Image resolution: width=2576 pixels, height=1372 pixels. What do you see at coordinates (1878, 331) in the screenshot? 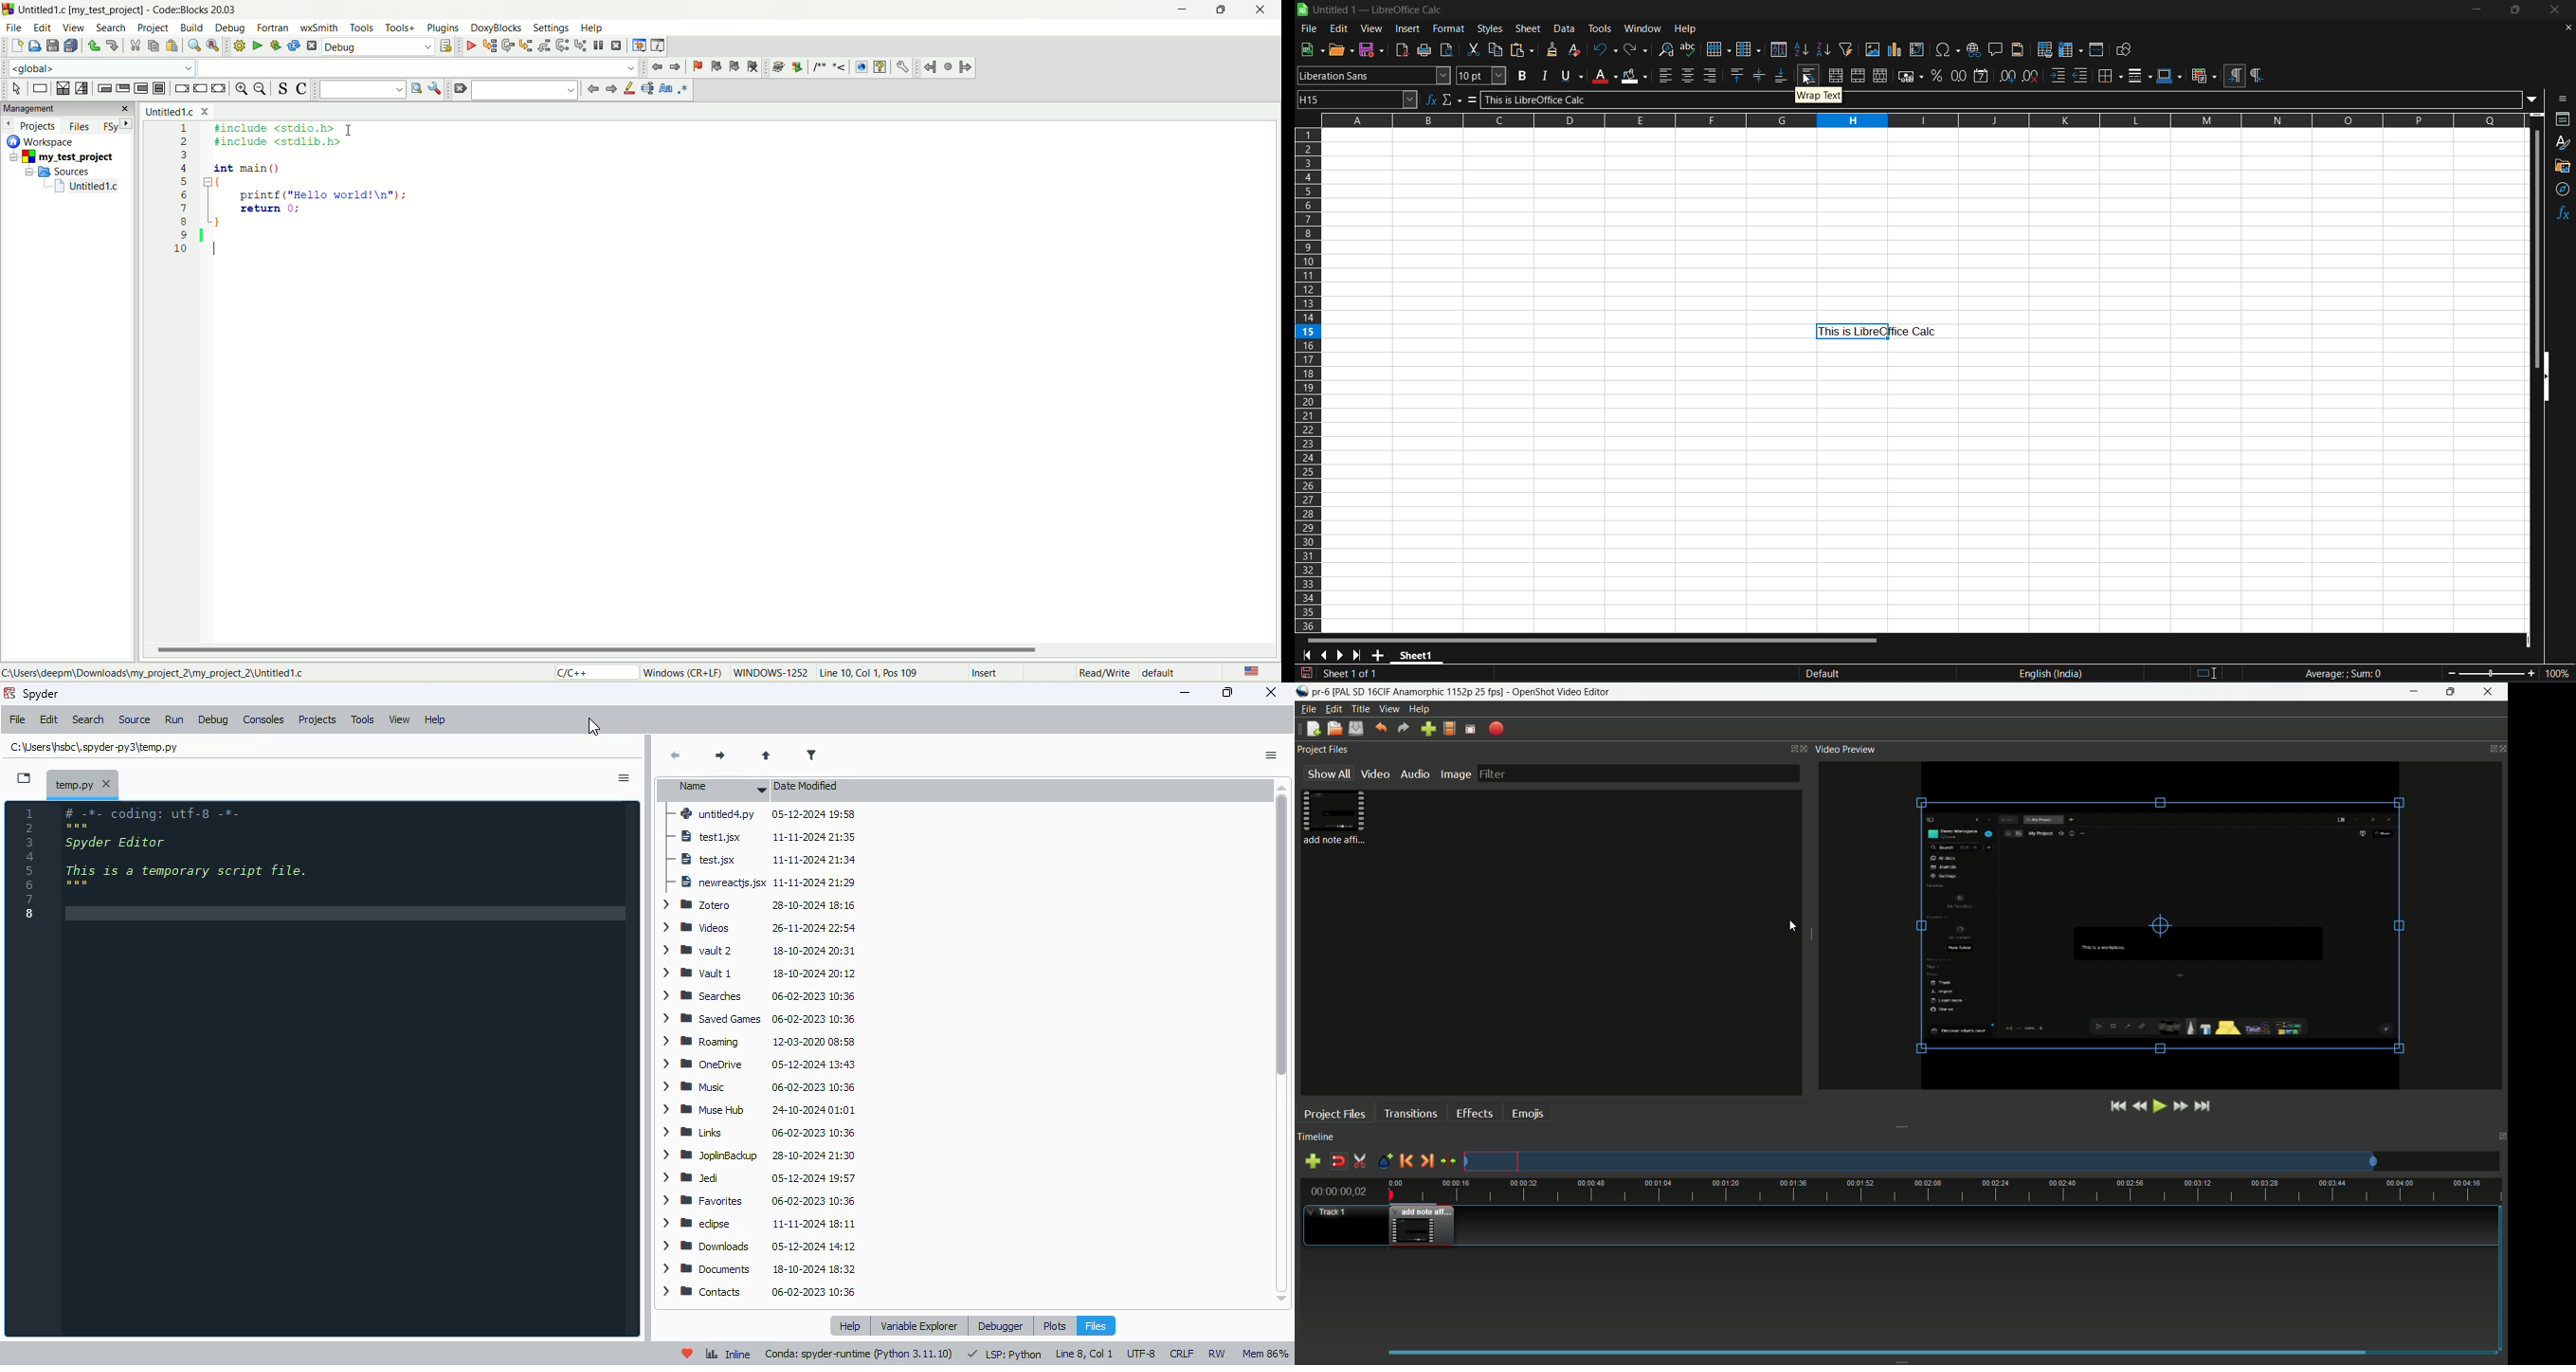
I see `Text in the cell is not wraped` at bounding box center [1878, 331].